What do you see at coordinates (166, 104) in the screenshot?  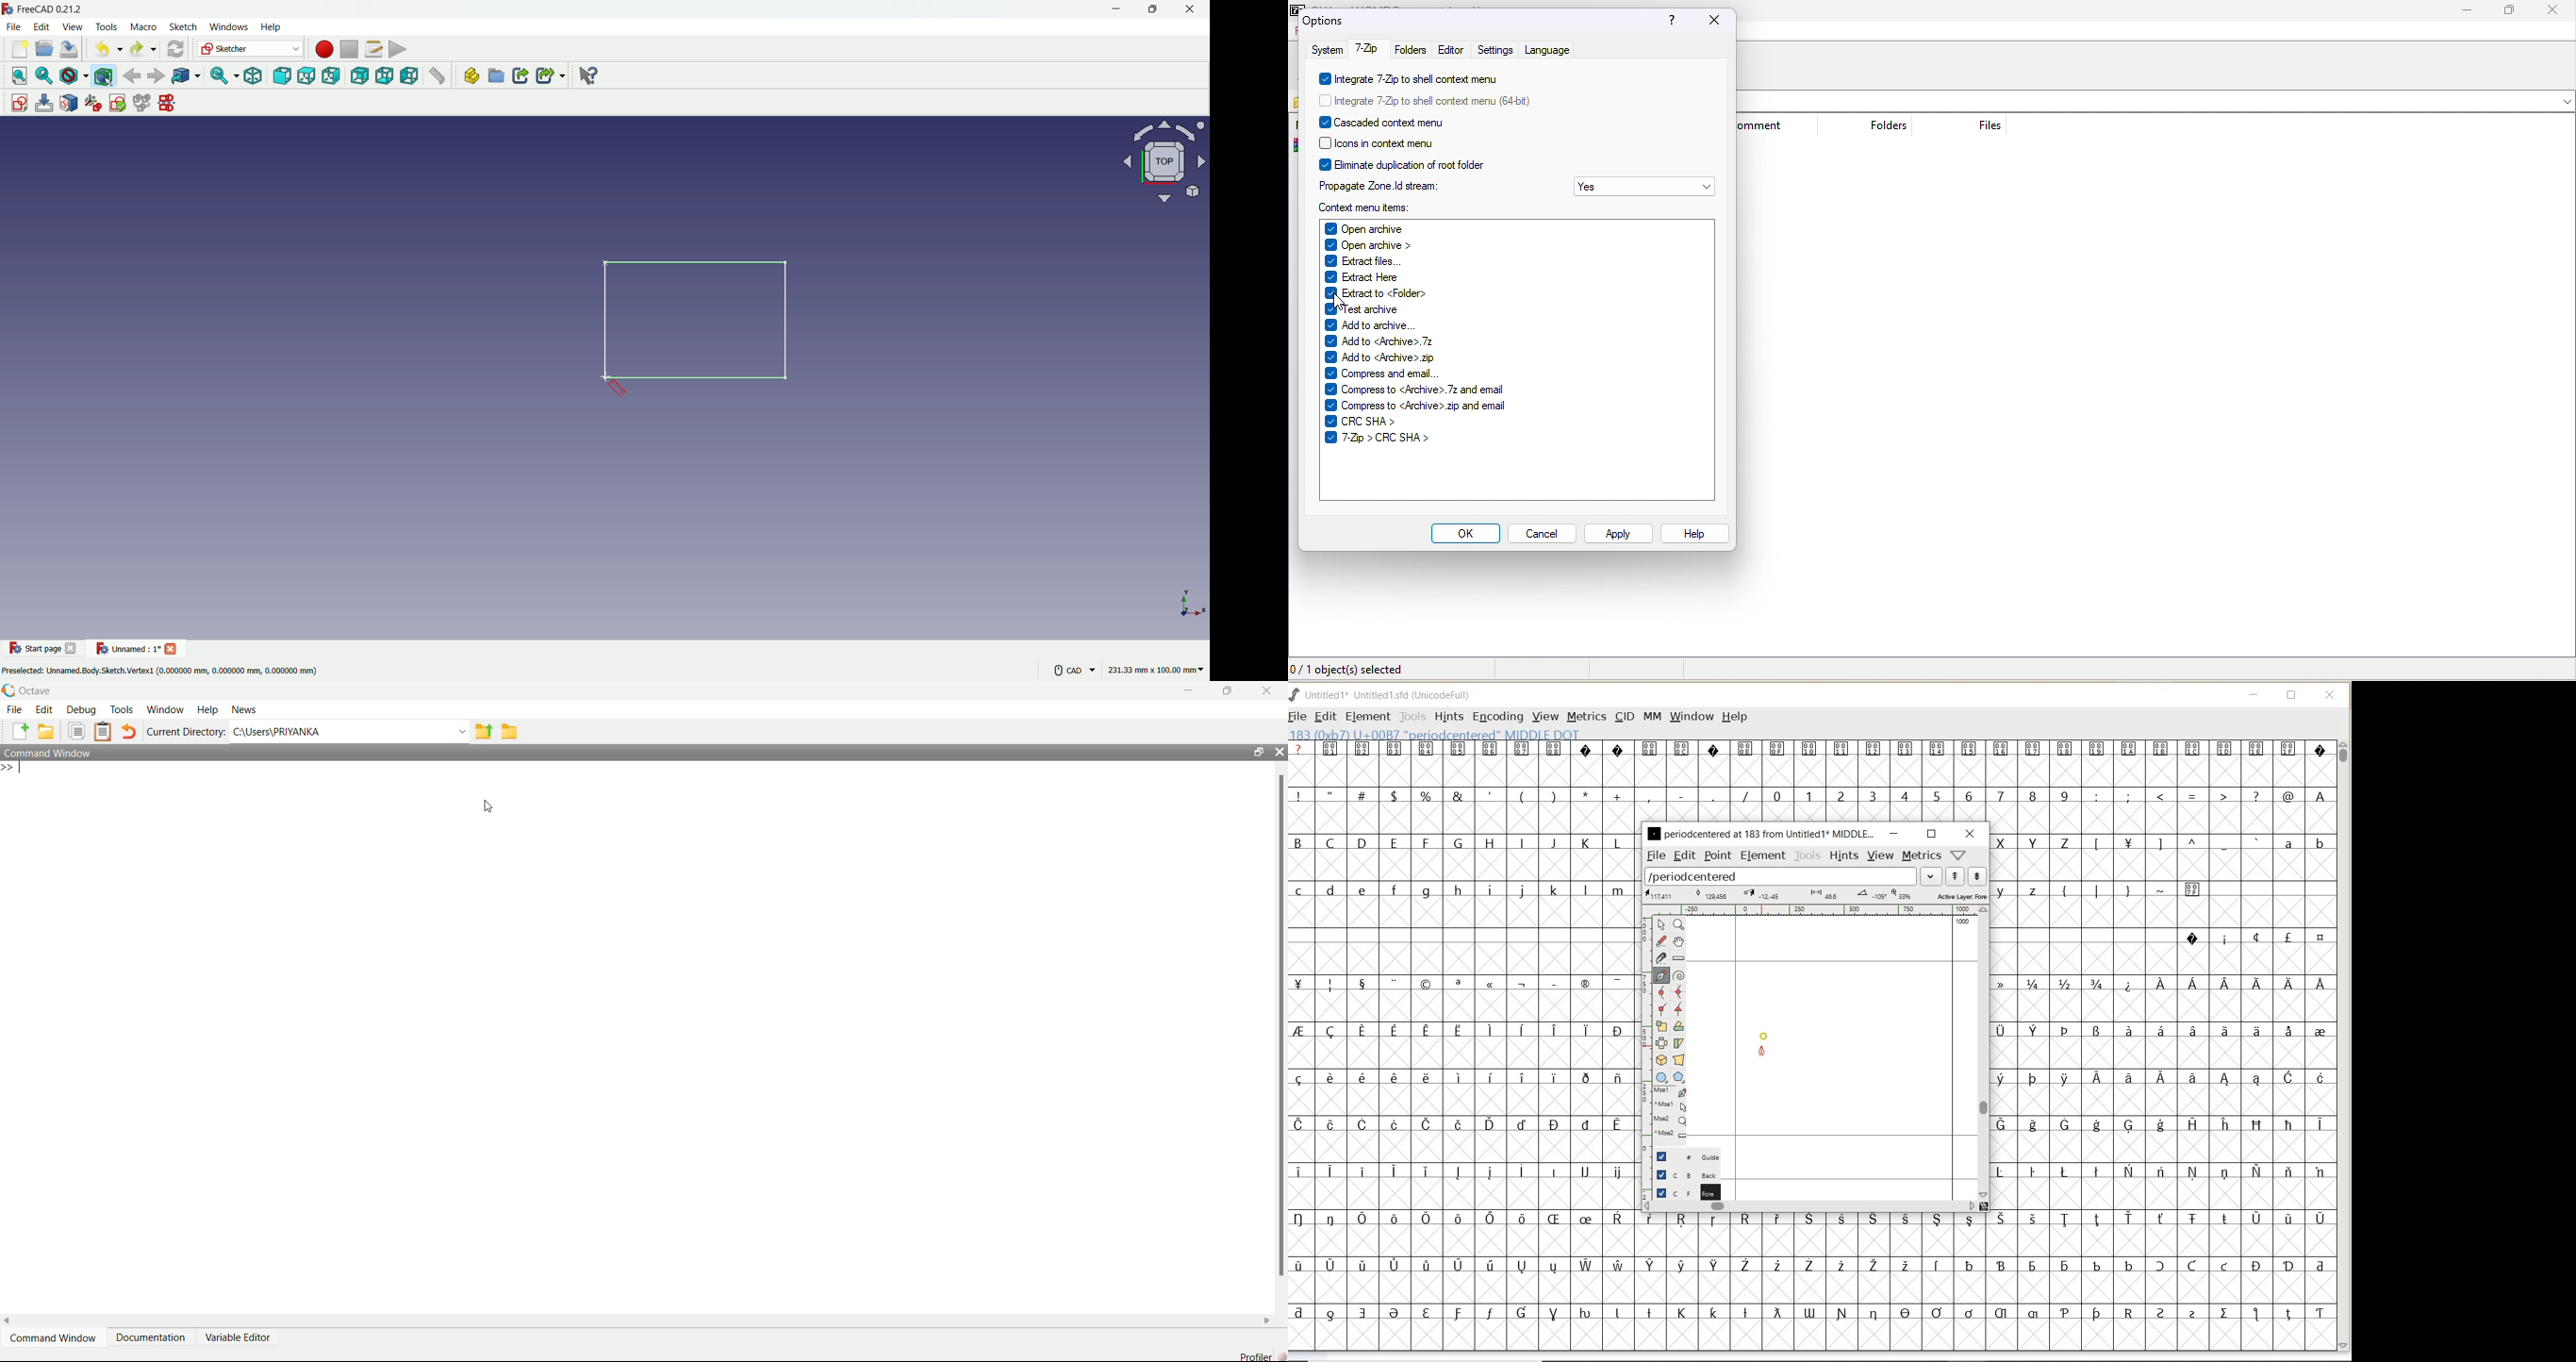 I see `mirror sketches` at bounding box center [166, 104].